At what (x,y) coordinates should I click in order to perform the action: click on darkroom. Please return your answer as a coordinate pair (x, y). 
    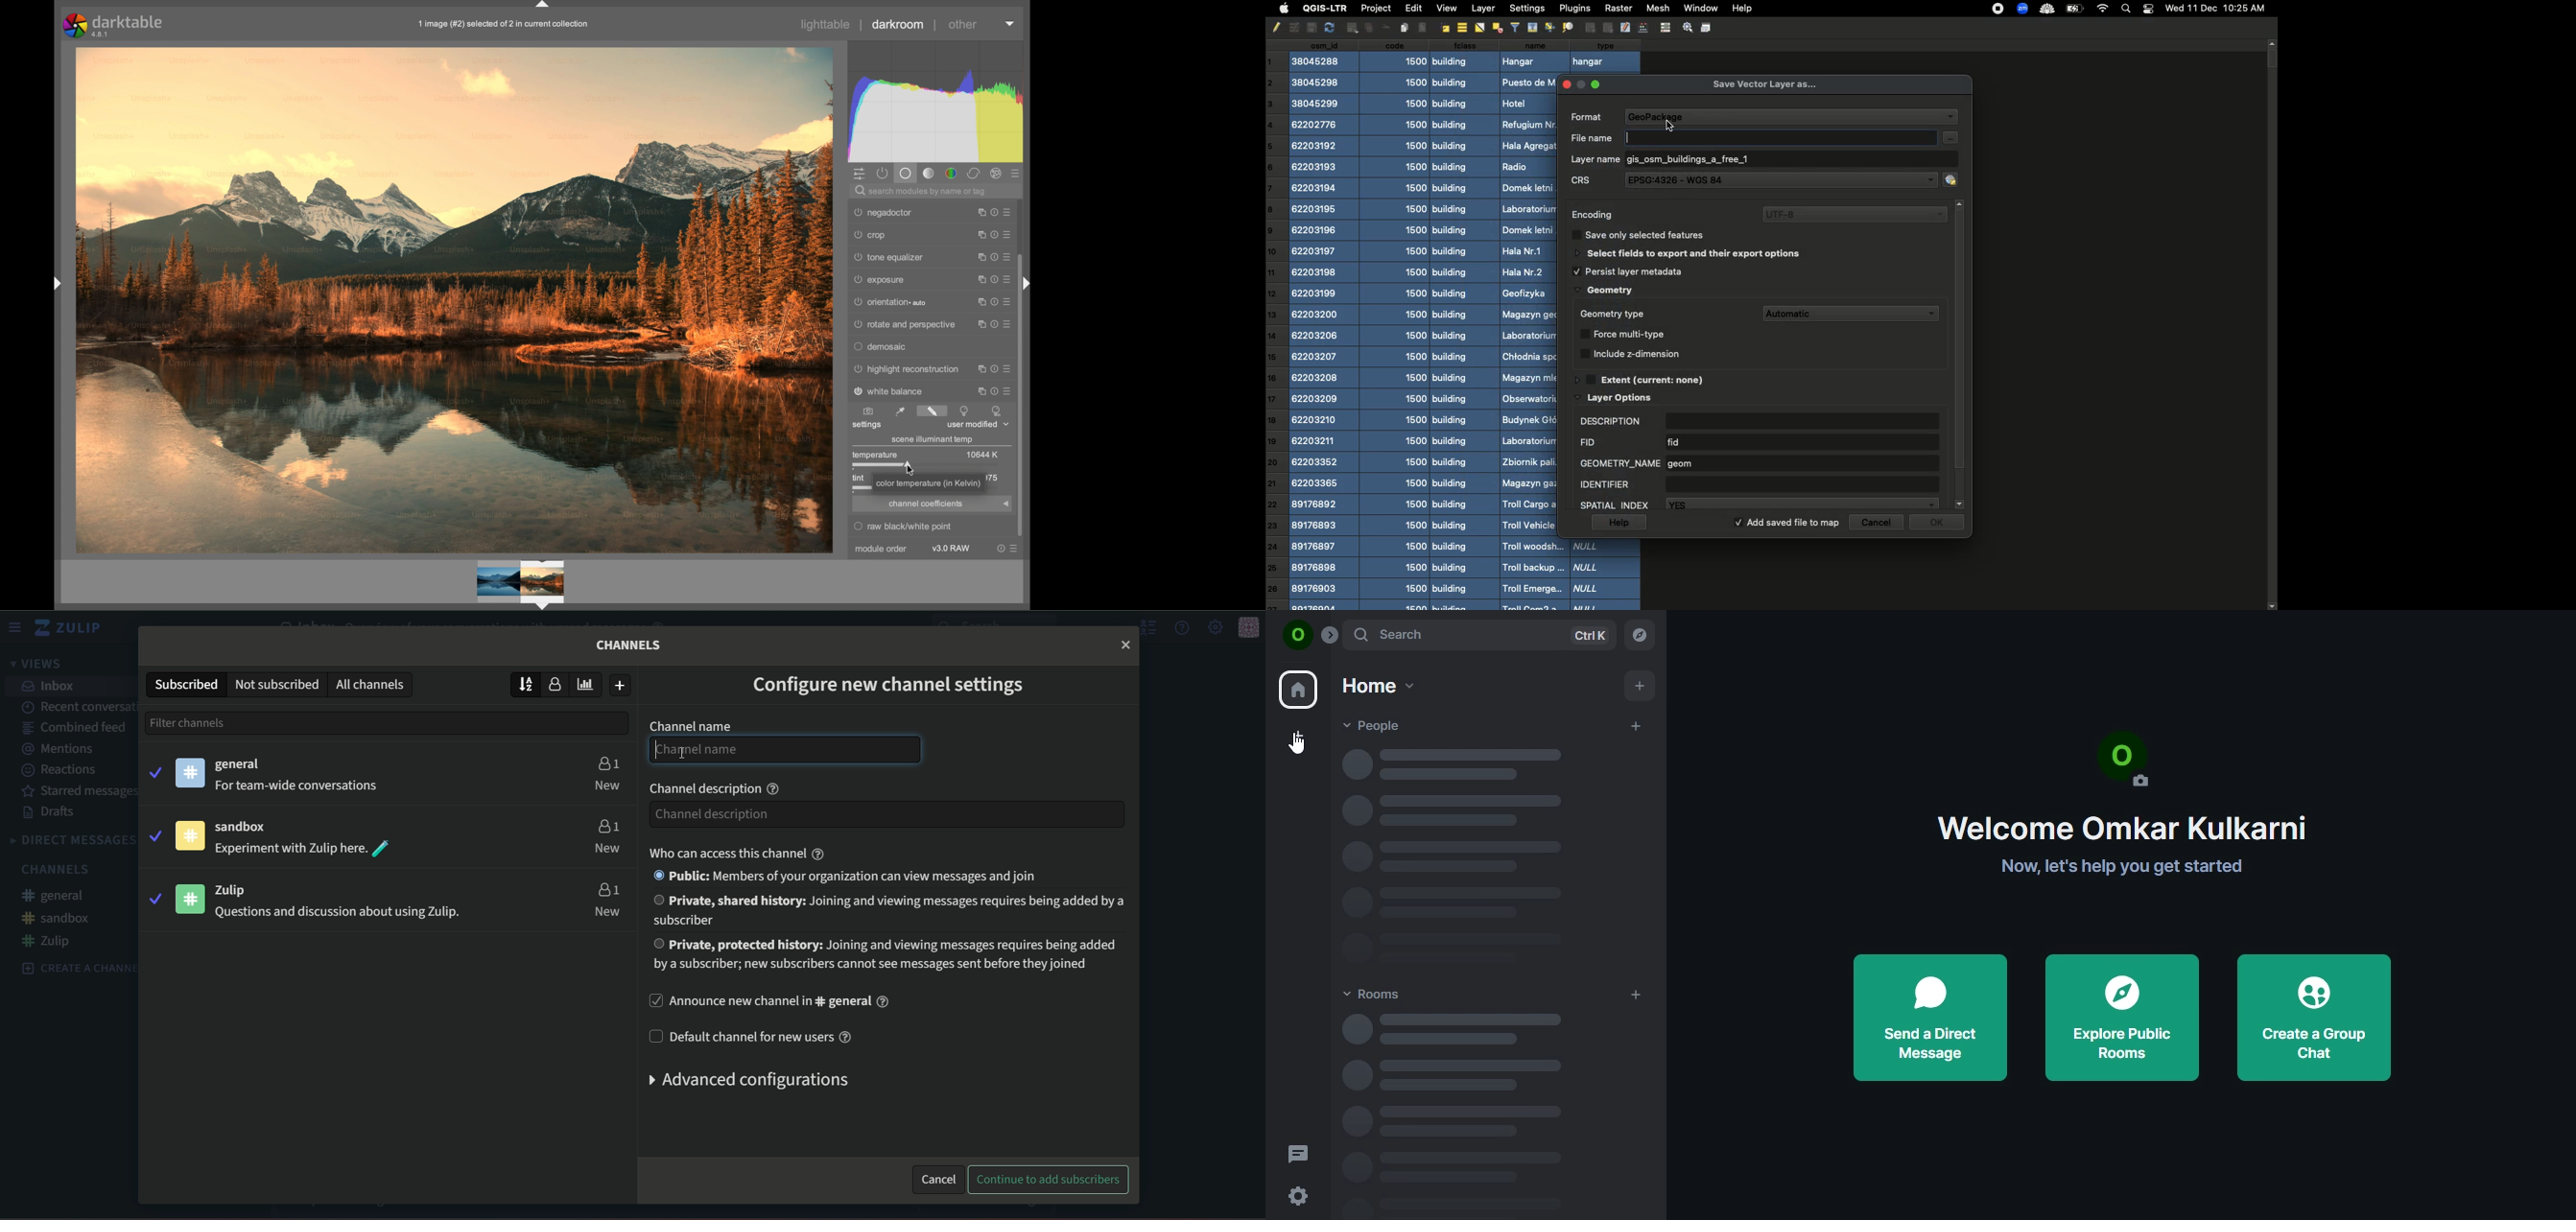
    Looking at the image, I should click on (899, 24).